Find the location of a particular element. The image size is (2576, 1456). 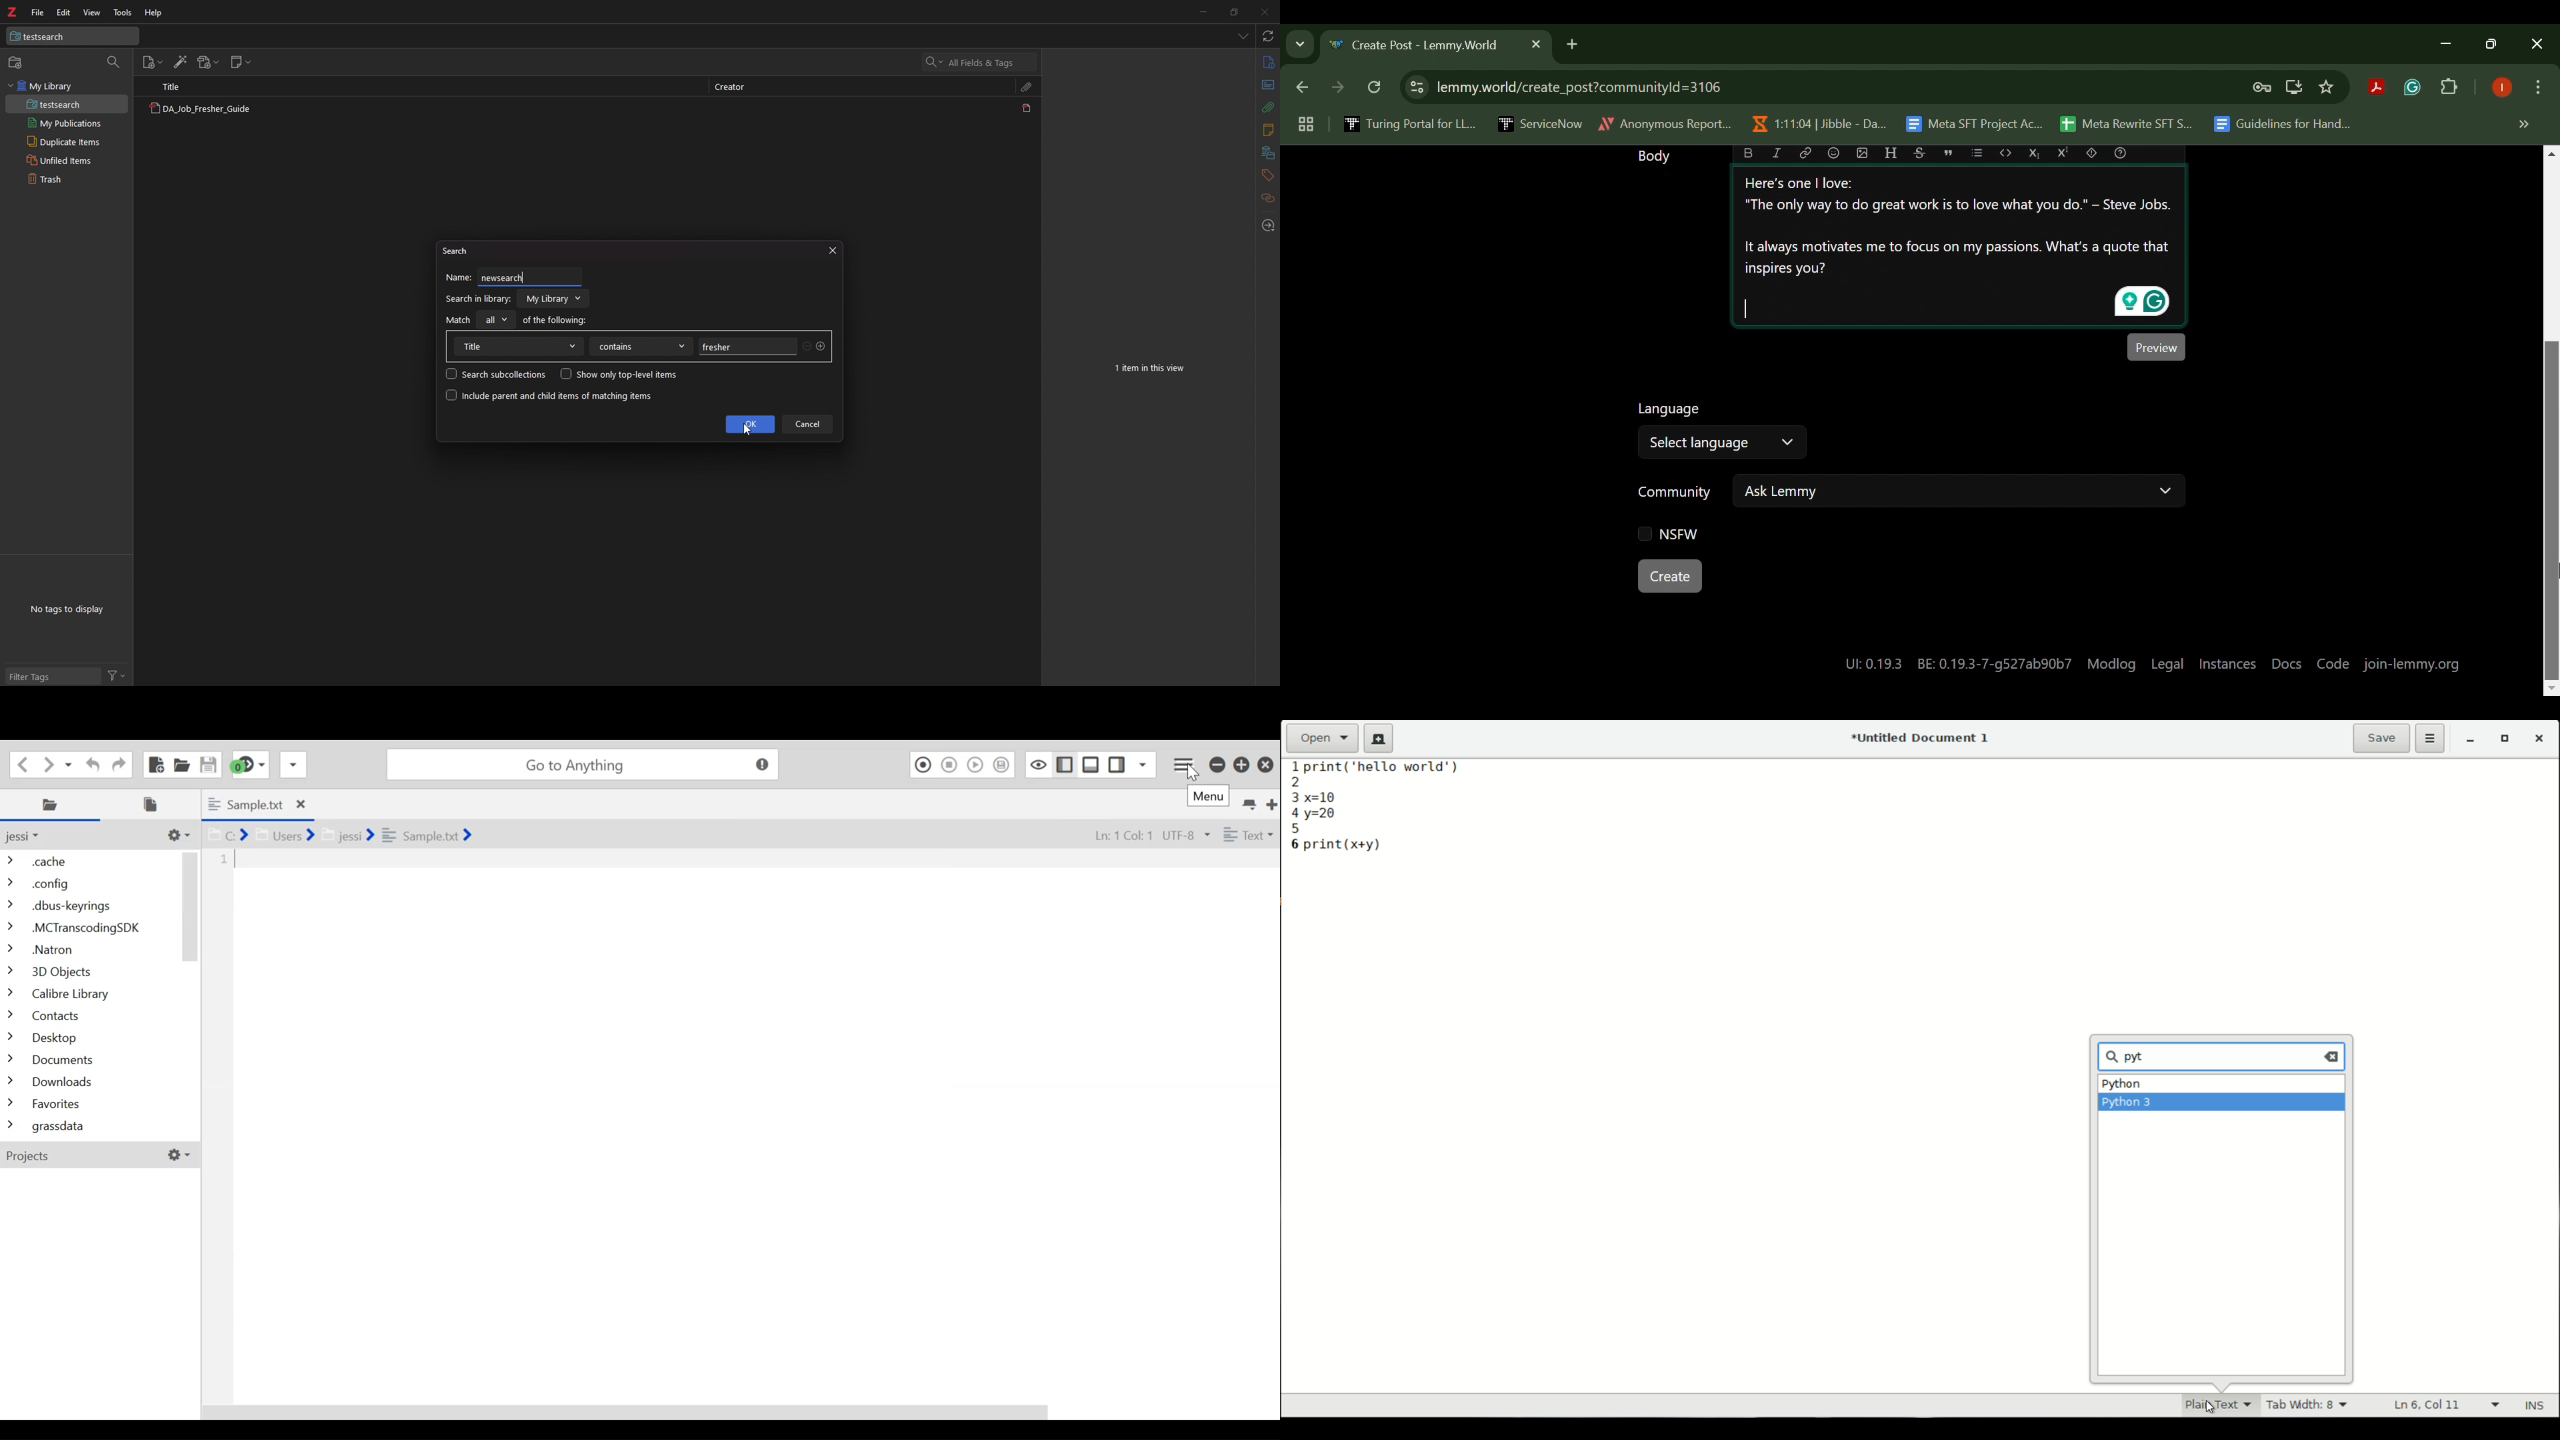

file format is located at coordinates (2209, 1405).